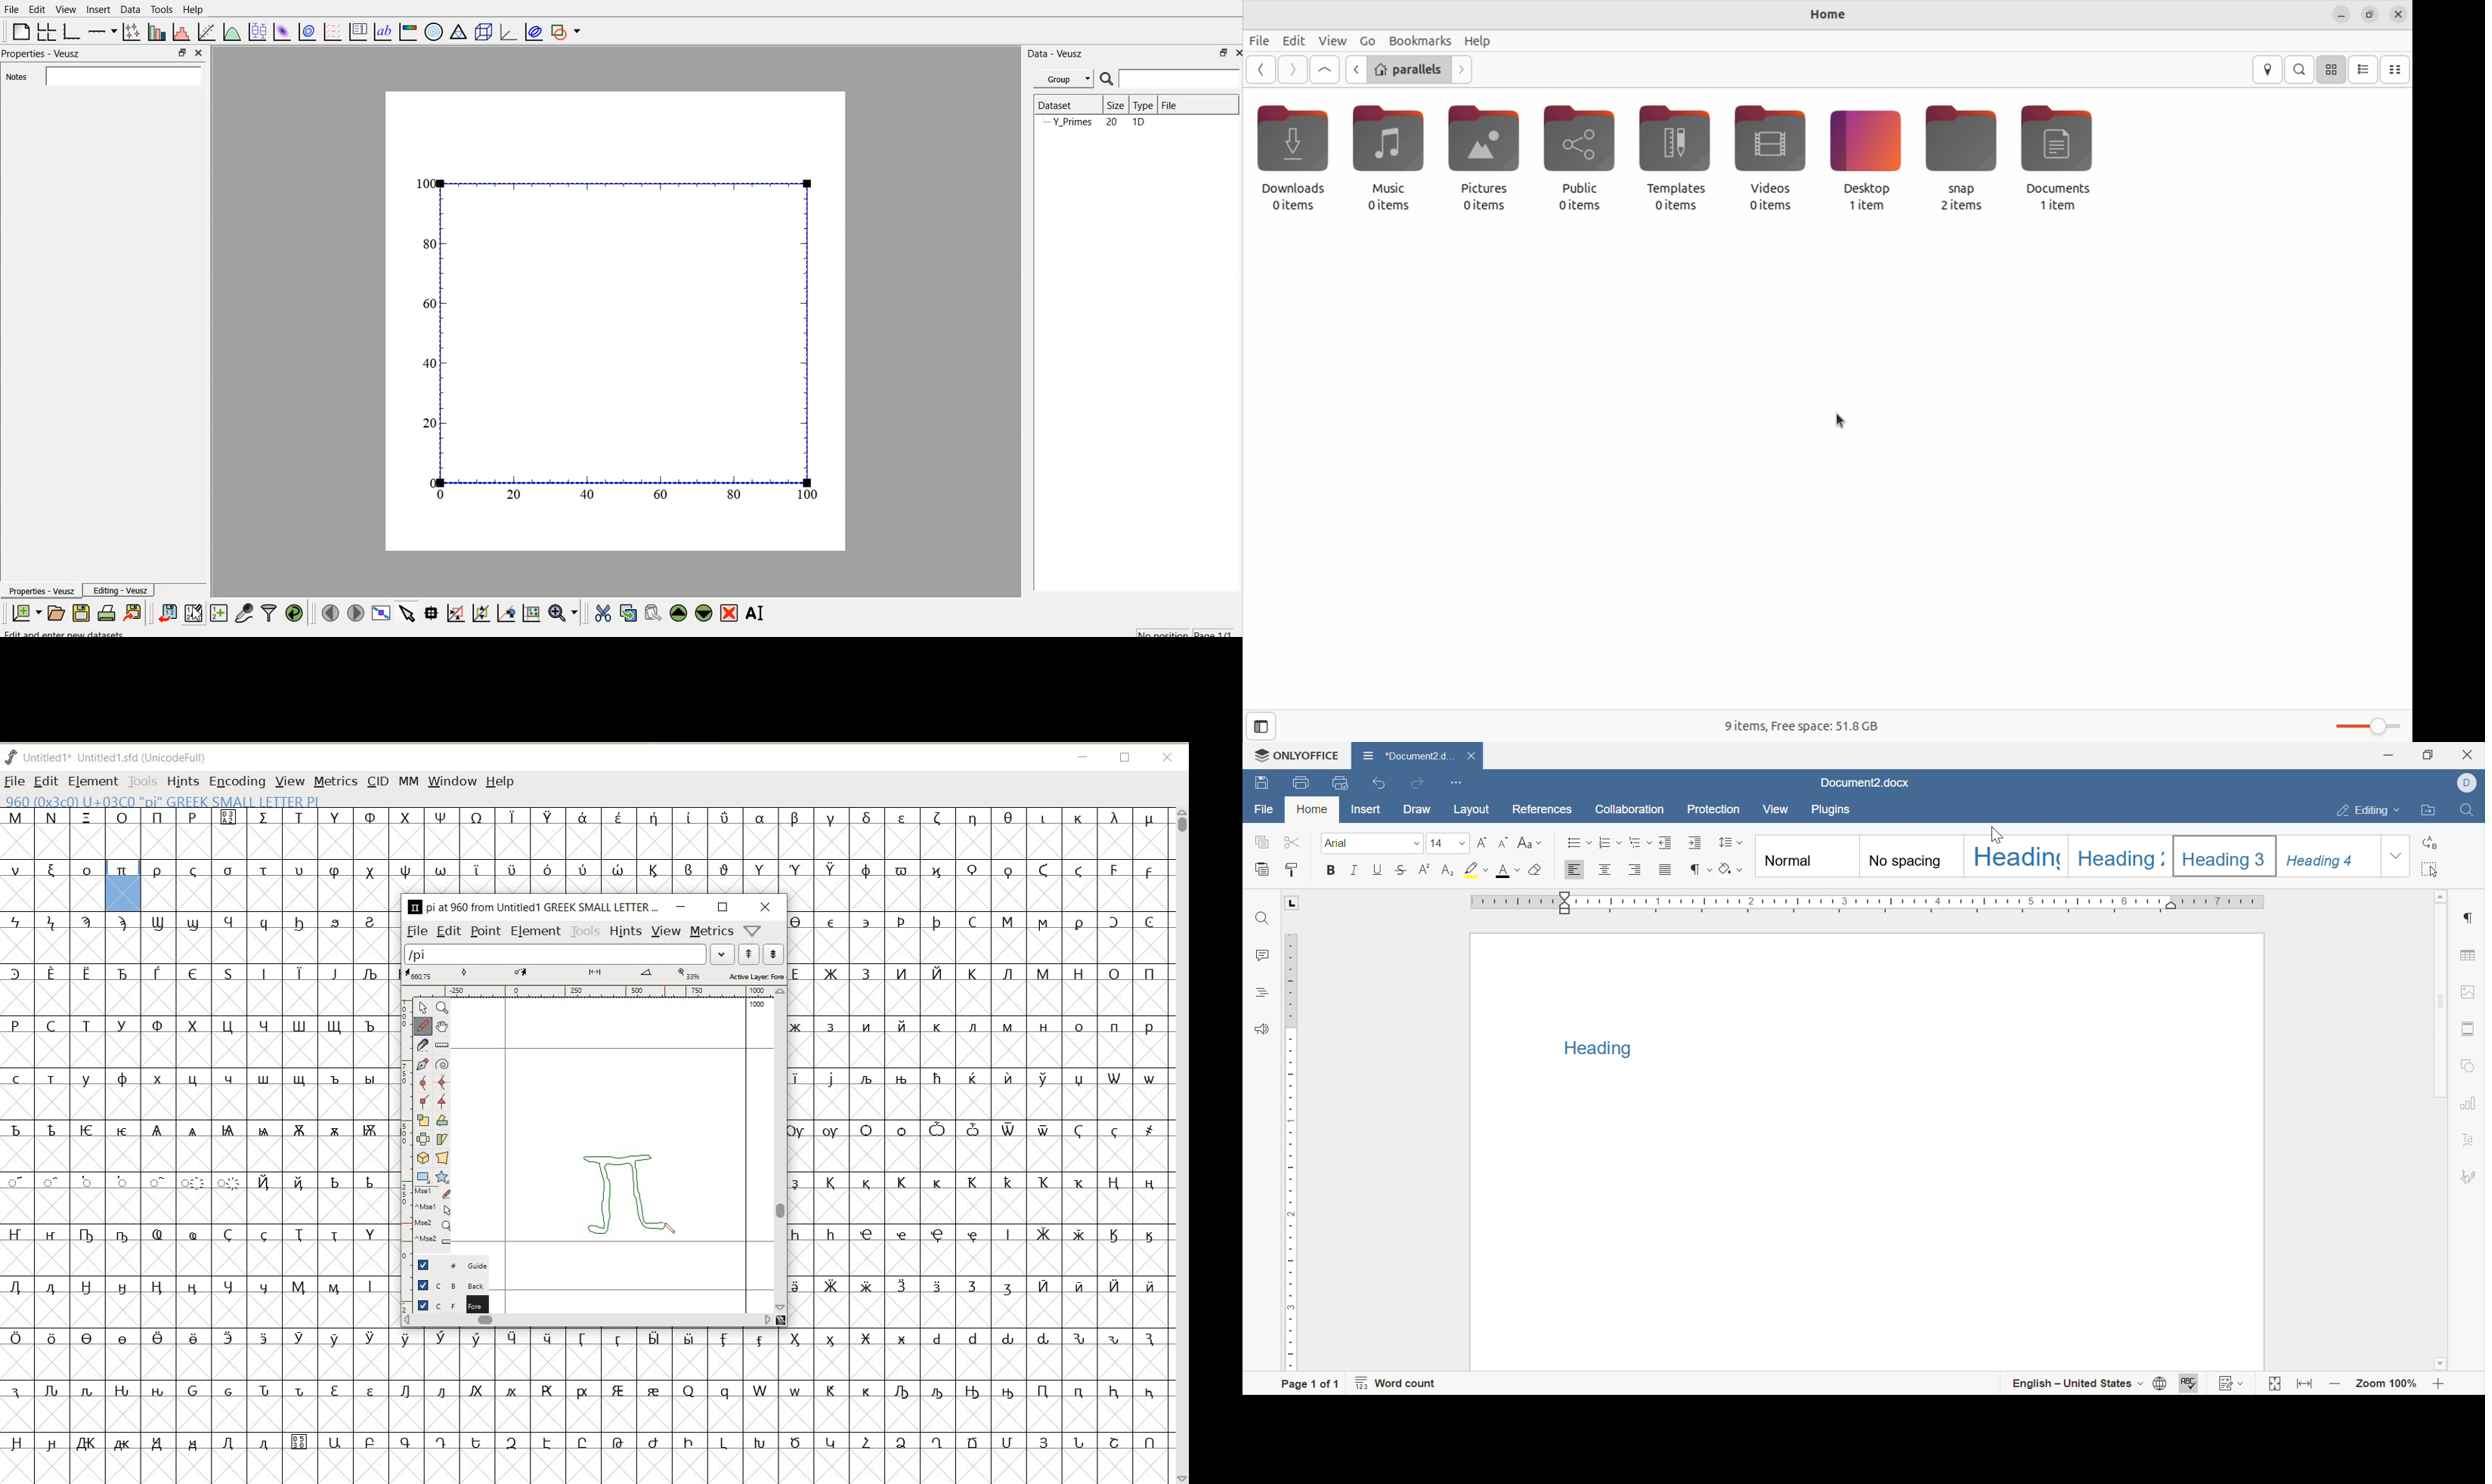 The height and width of the screenshot is (1484, 2492). What do you see at coordinates (1261, 841) in the screenshot?
I see `Copy` at bounding box center [1261, 841].